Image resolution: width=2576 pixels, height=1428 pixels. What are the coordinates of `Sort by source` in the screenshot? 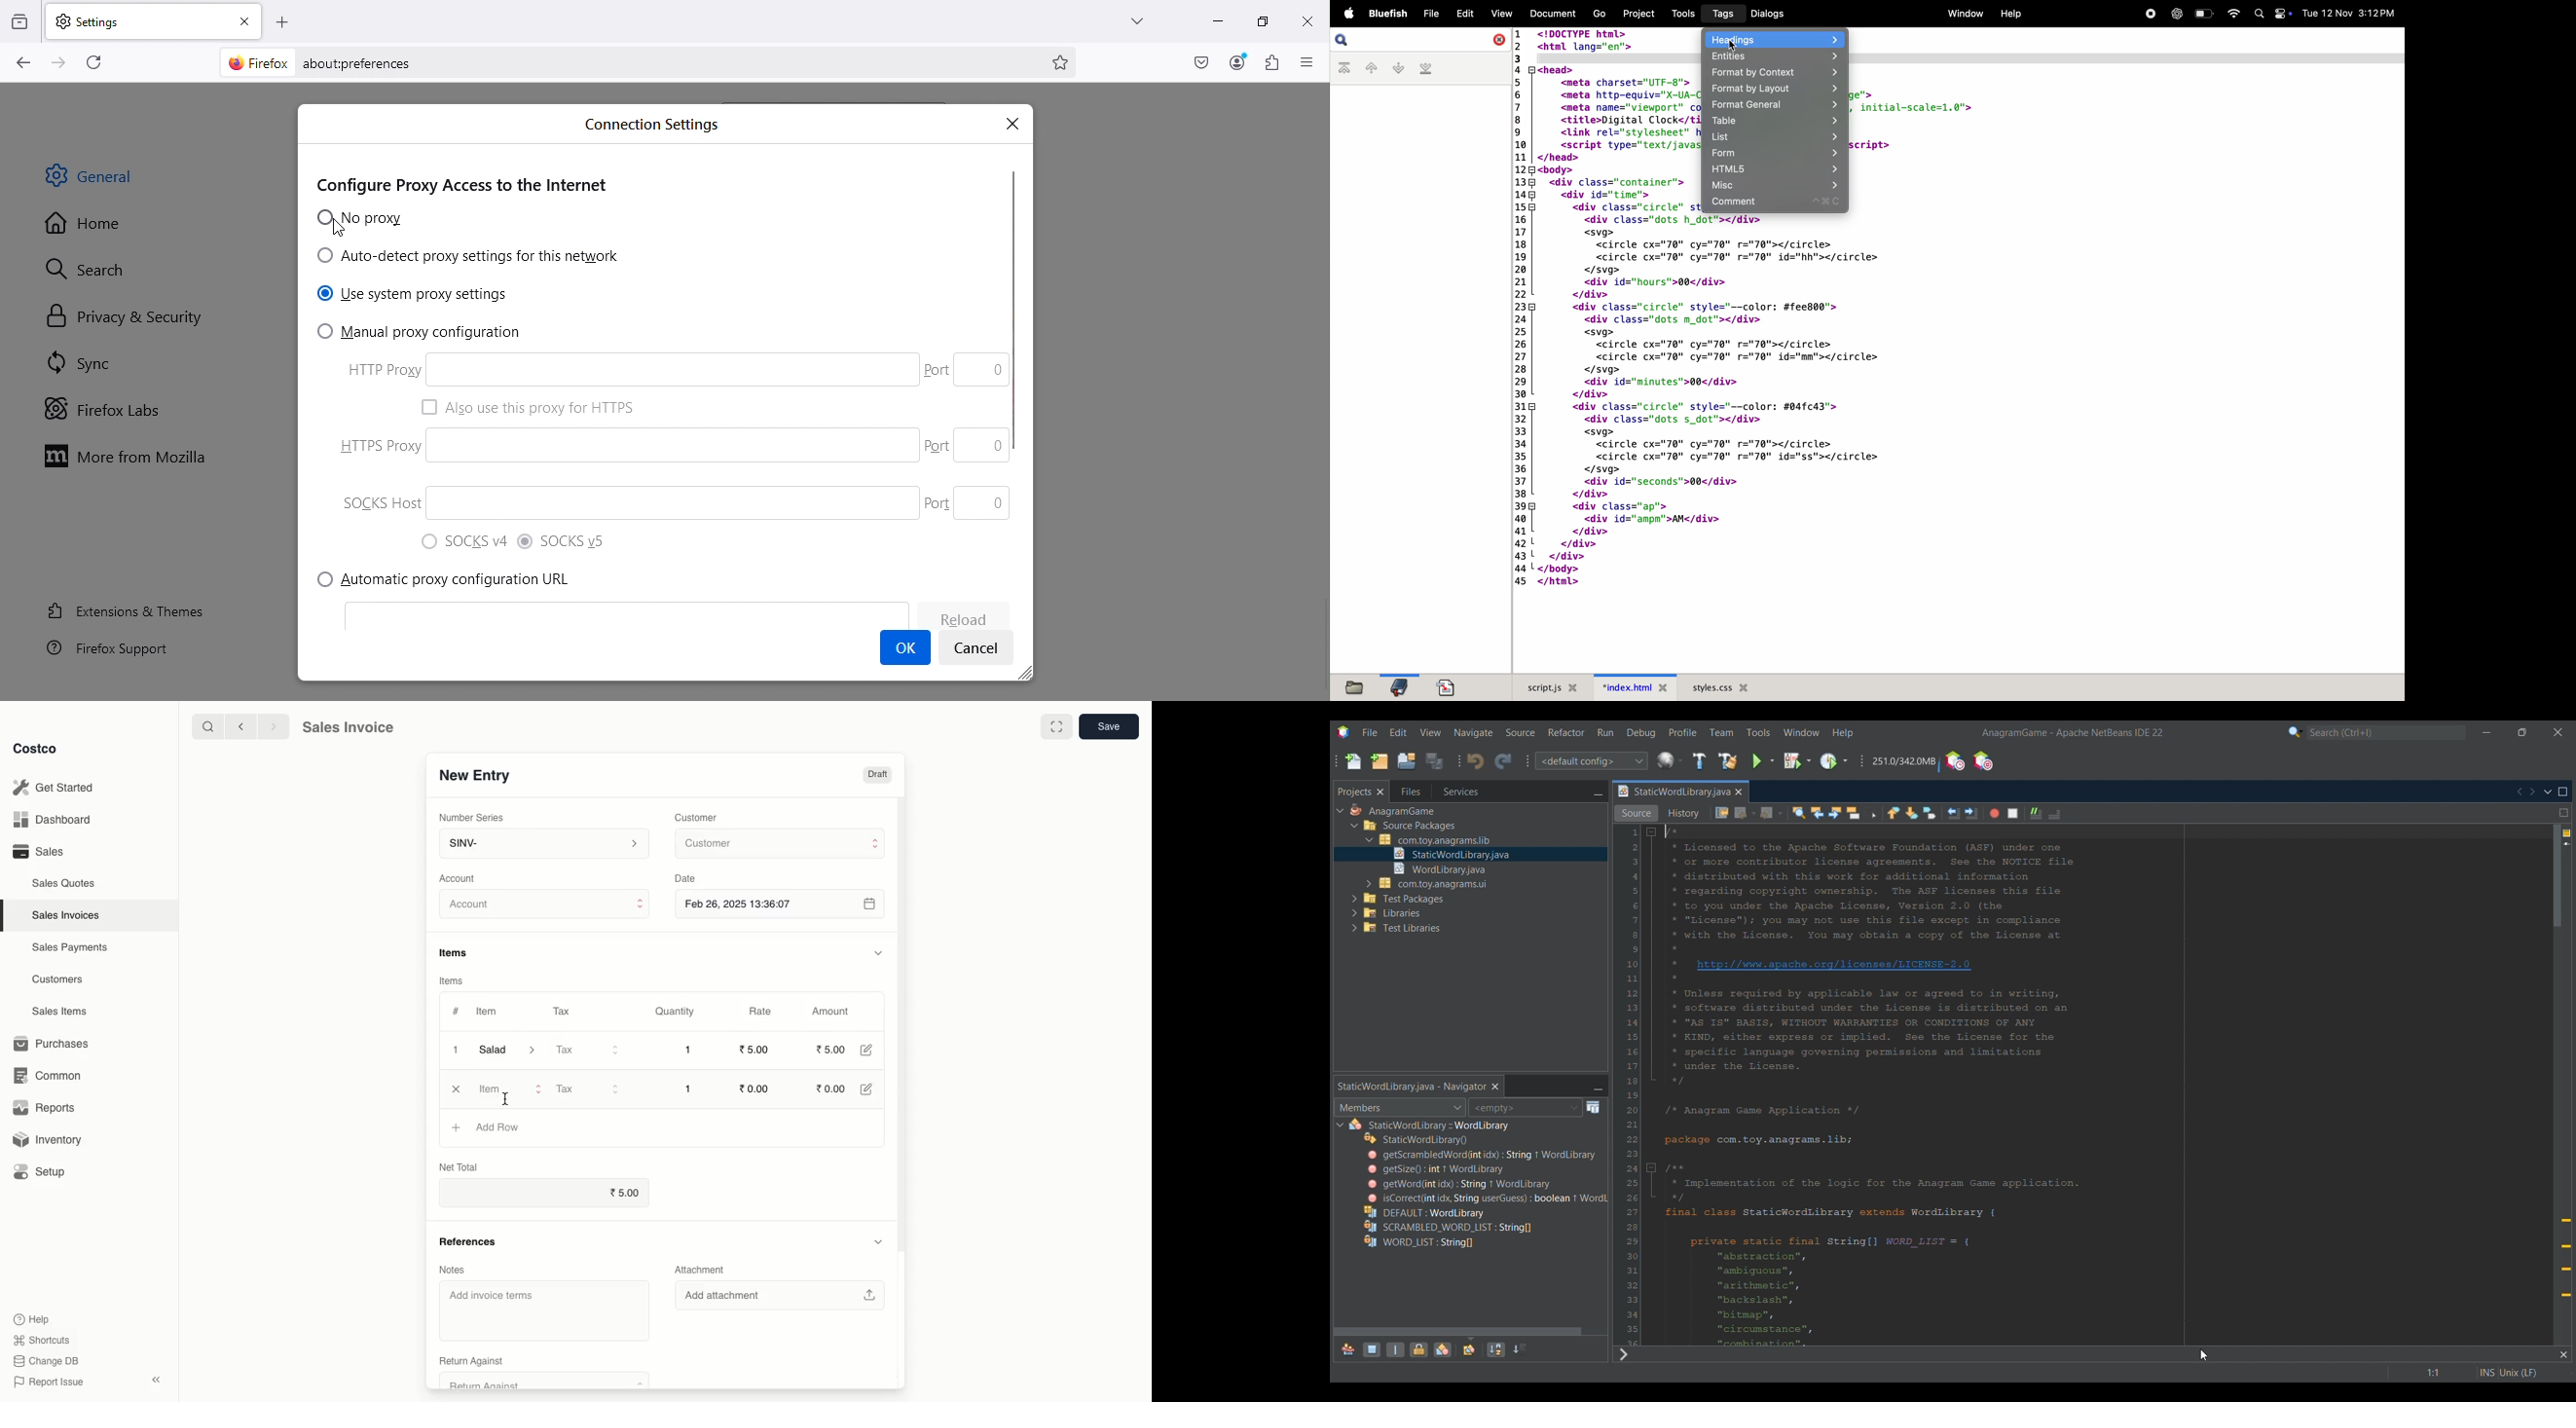 It's located at (1520, 1350).